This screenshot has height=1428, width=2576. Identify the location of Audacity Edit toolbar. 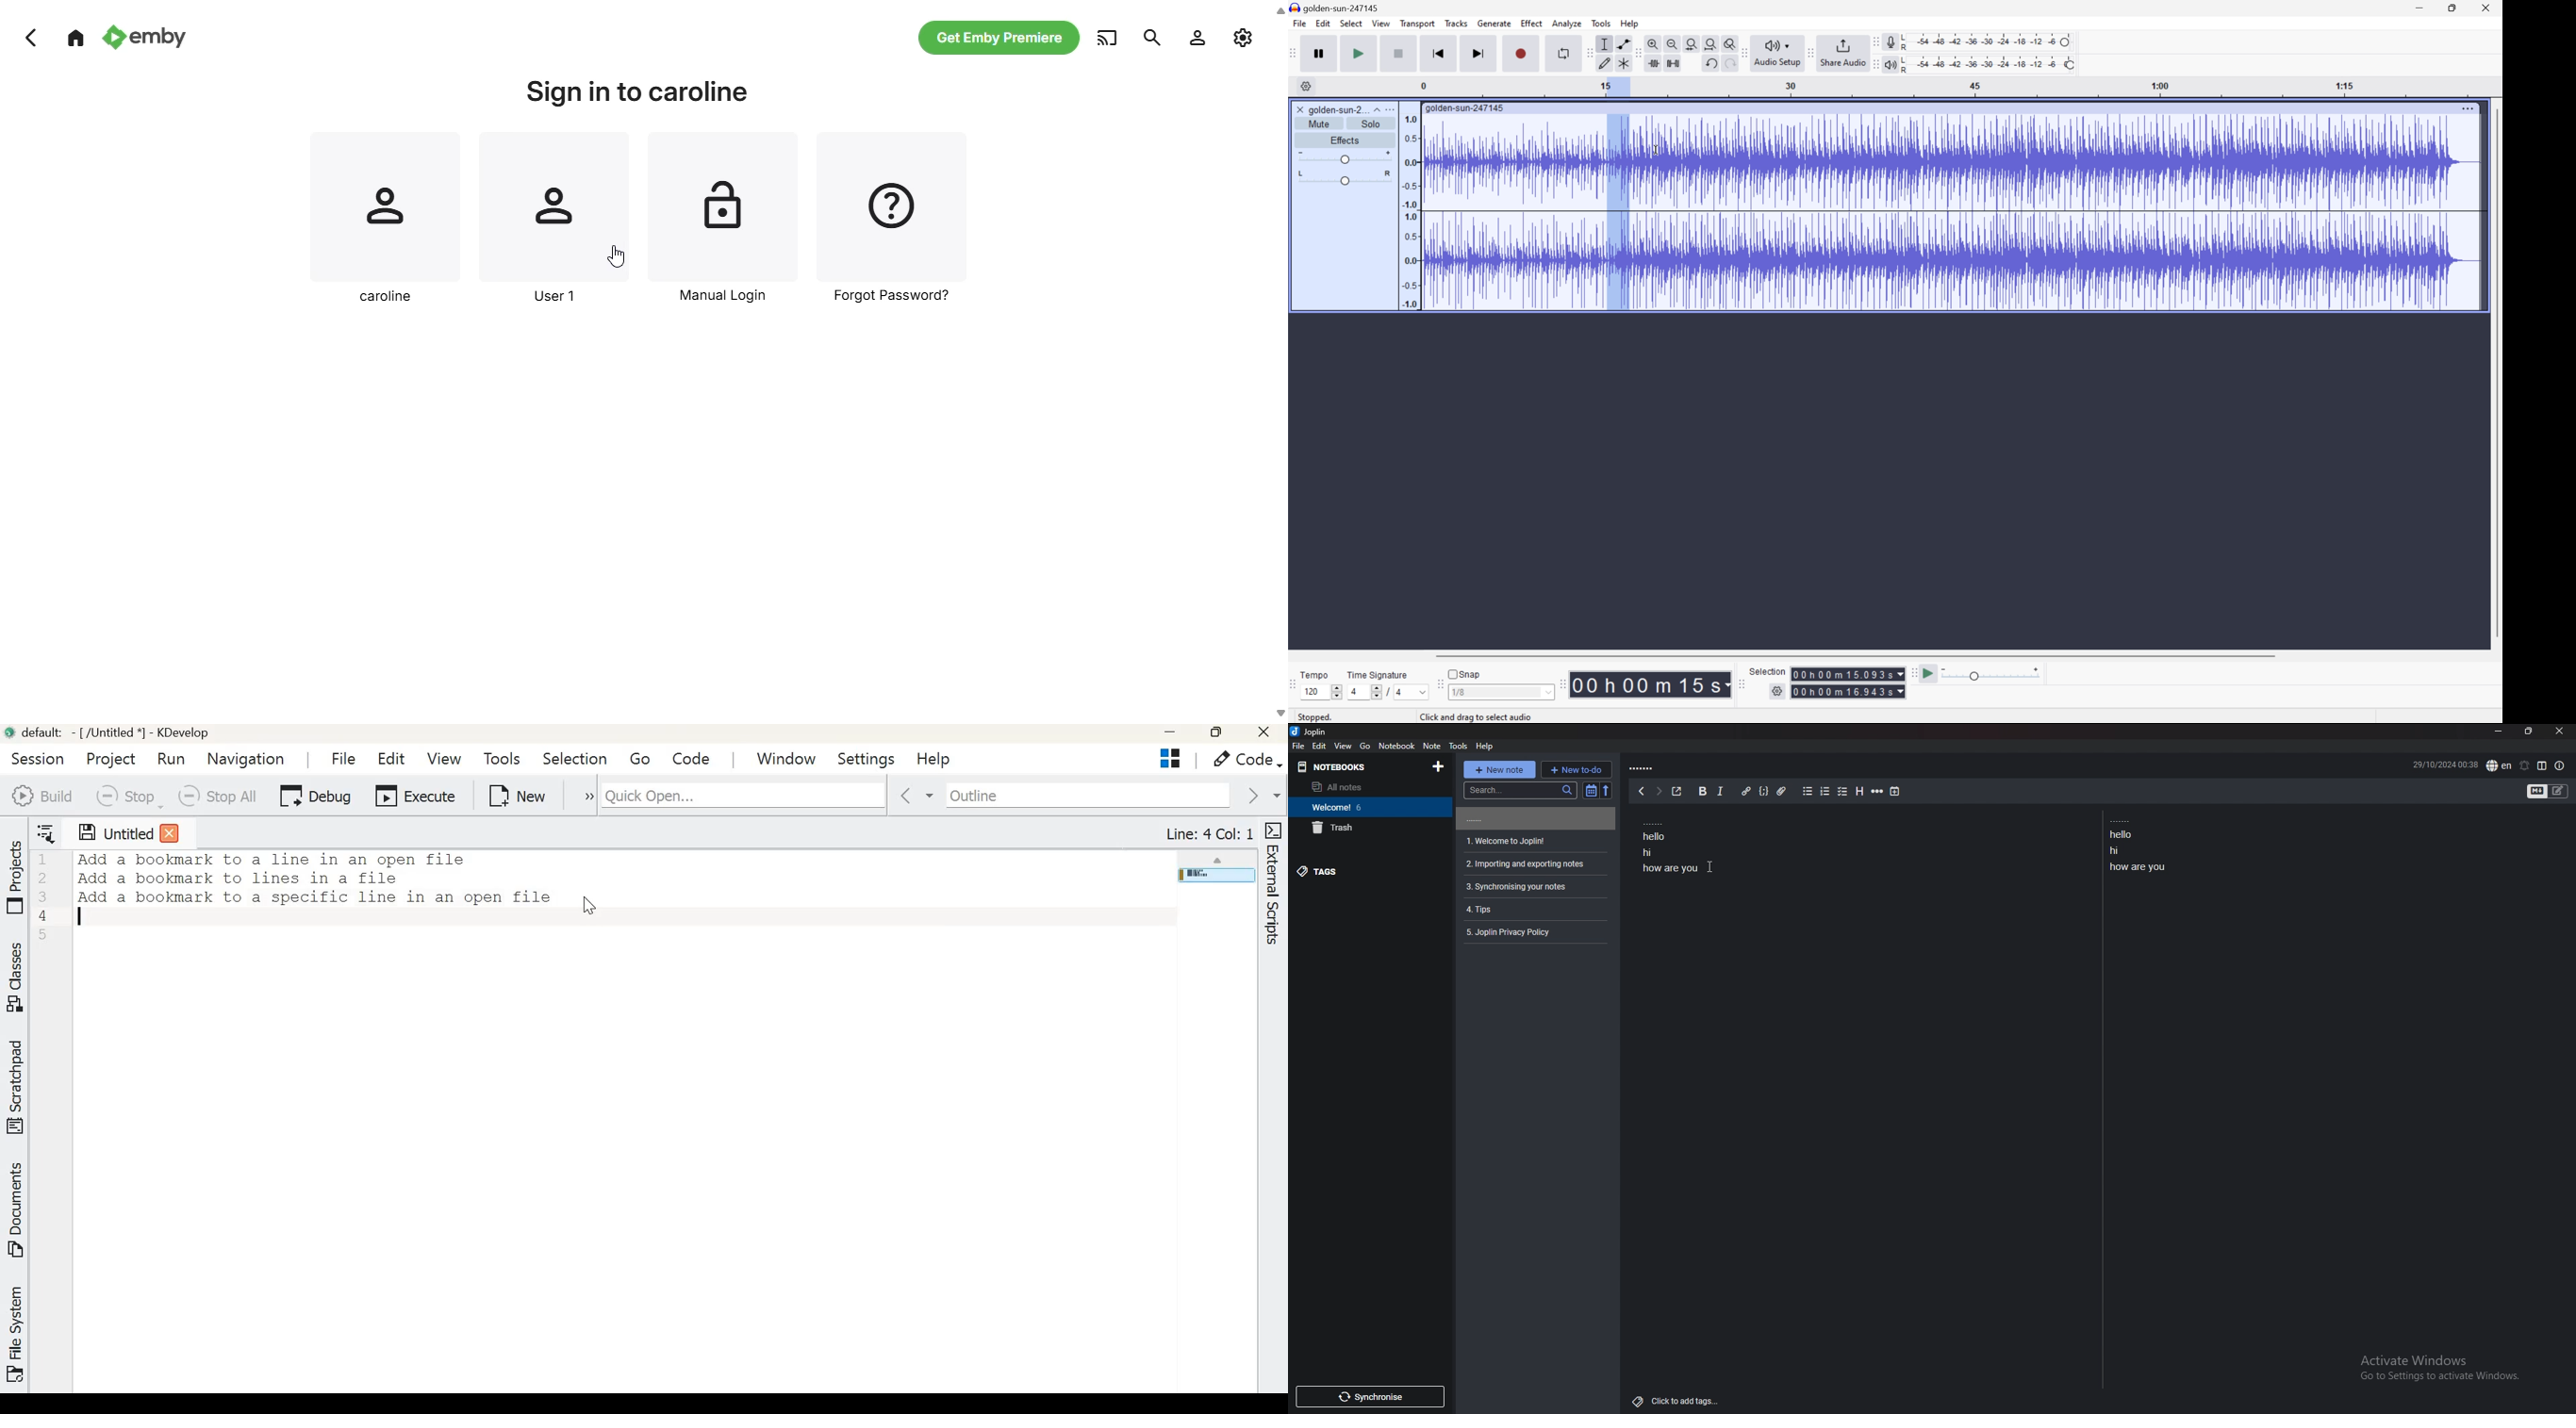
(1586, 53).